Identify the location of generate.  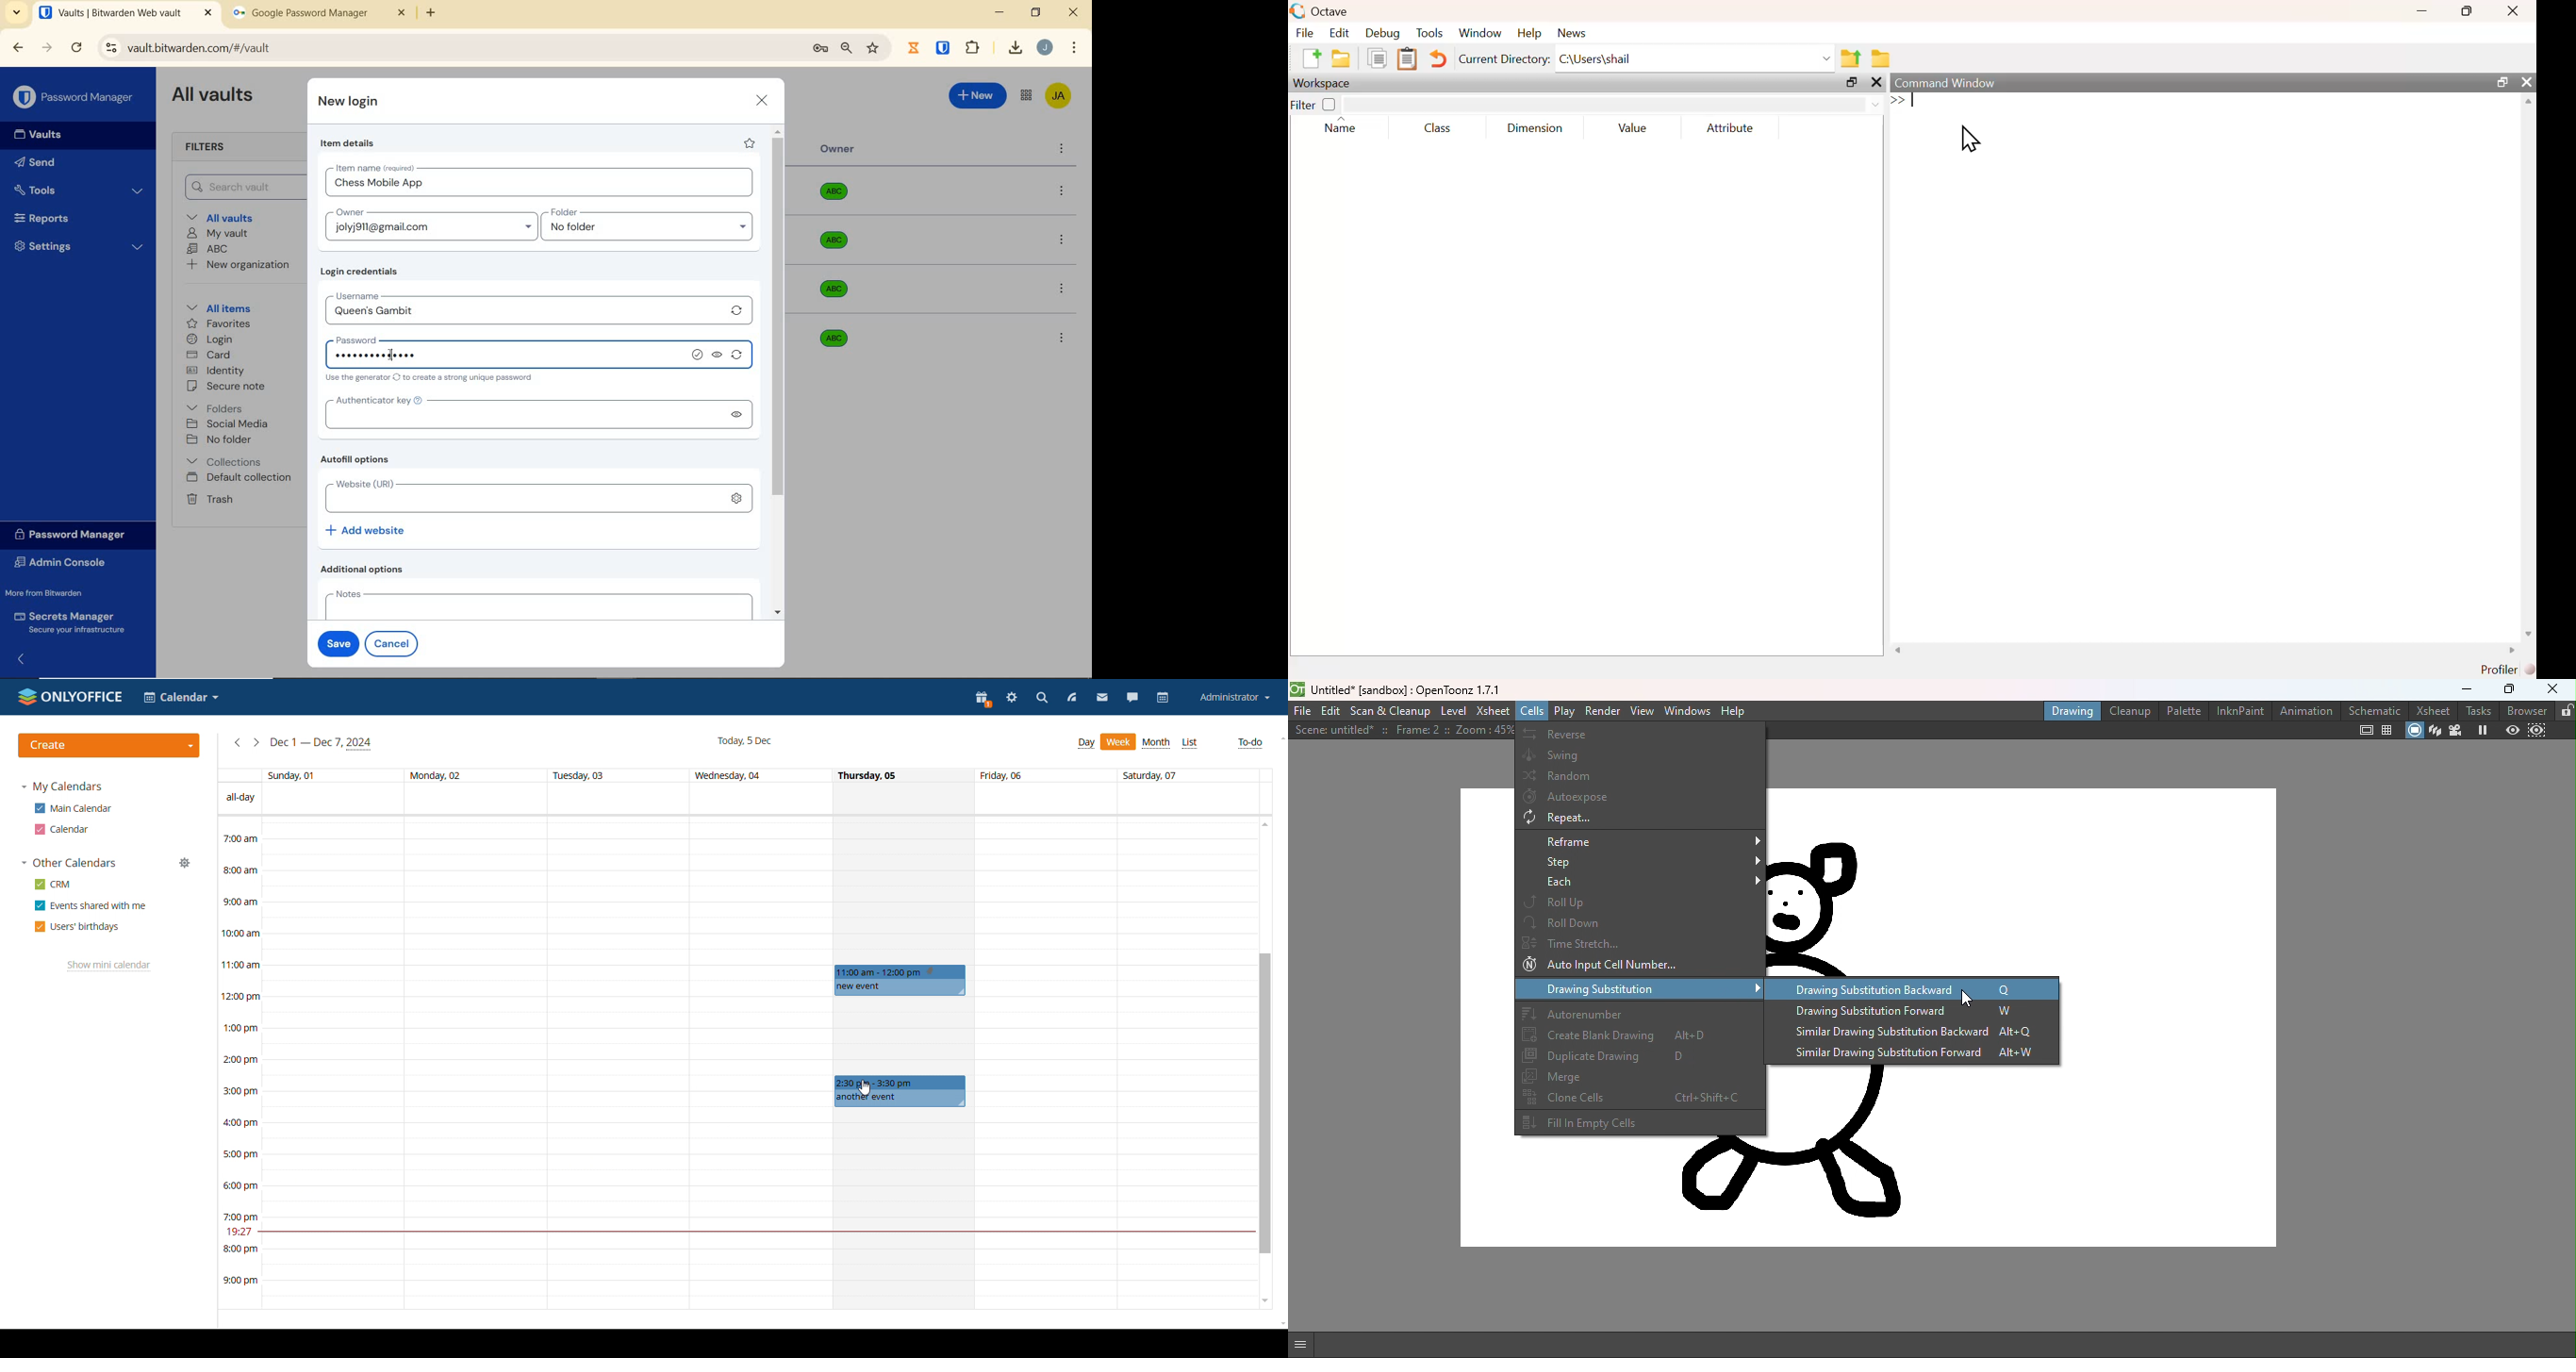
(740, 357).